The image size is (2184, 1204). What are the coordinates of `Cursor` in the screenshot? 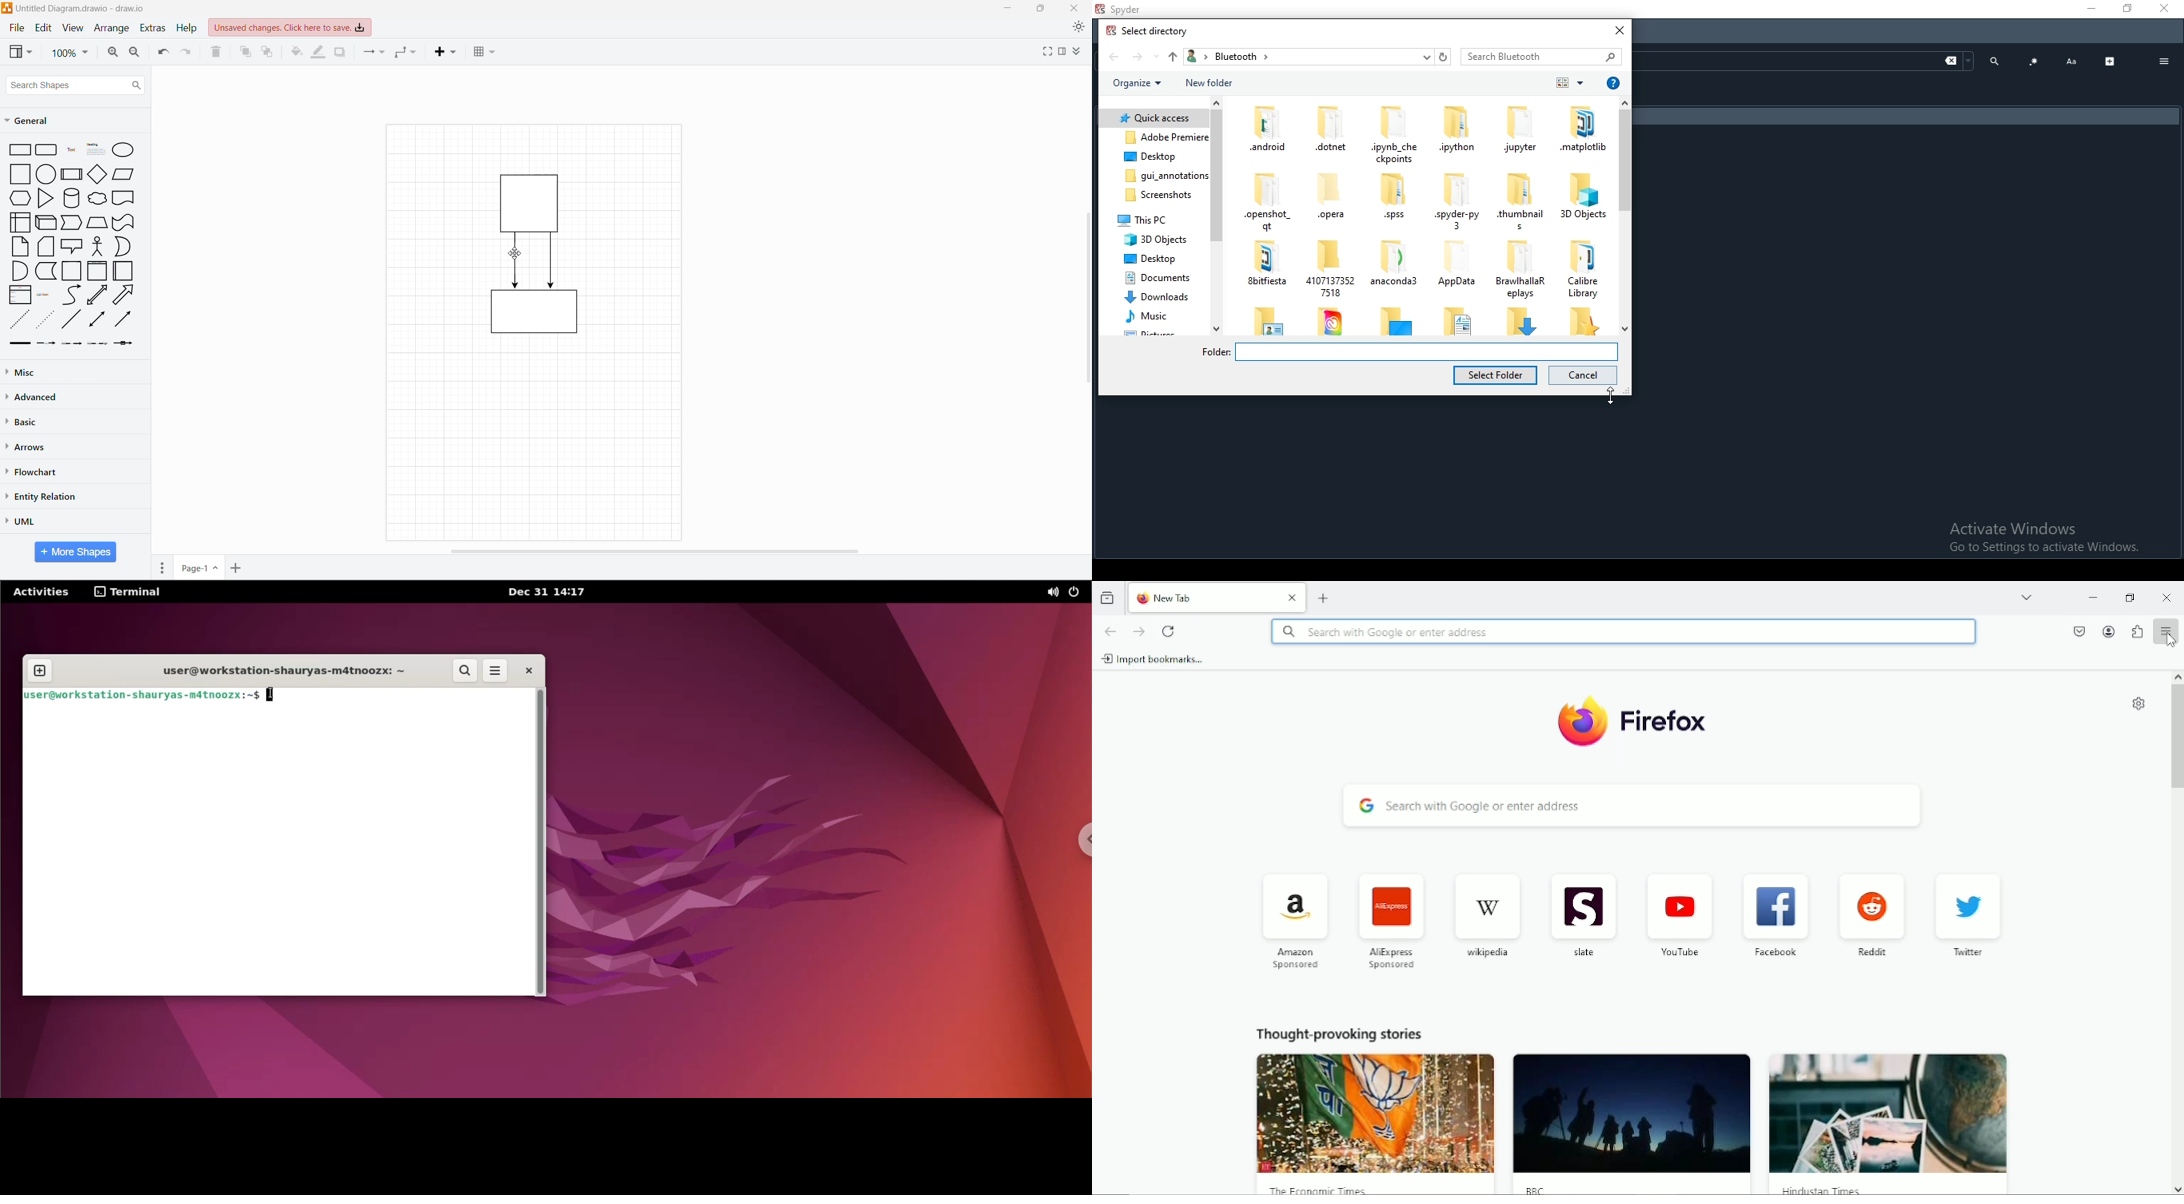 It's located at (2170, 641).